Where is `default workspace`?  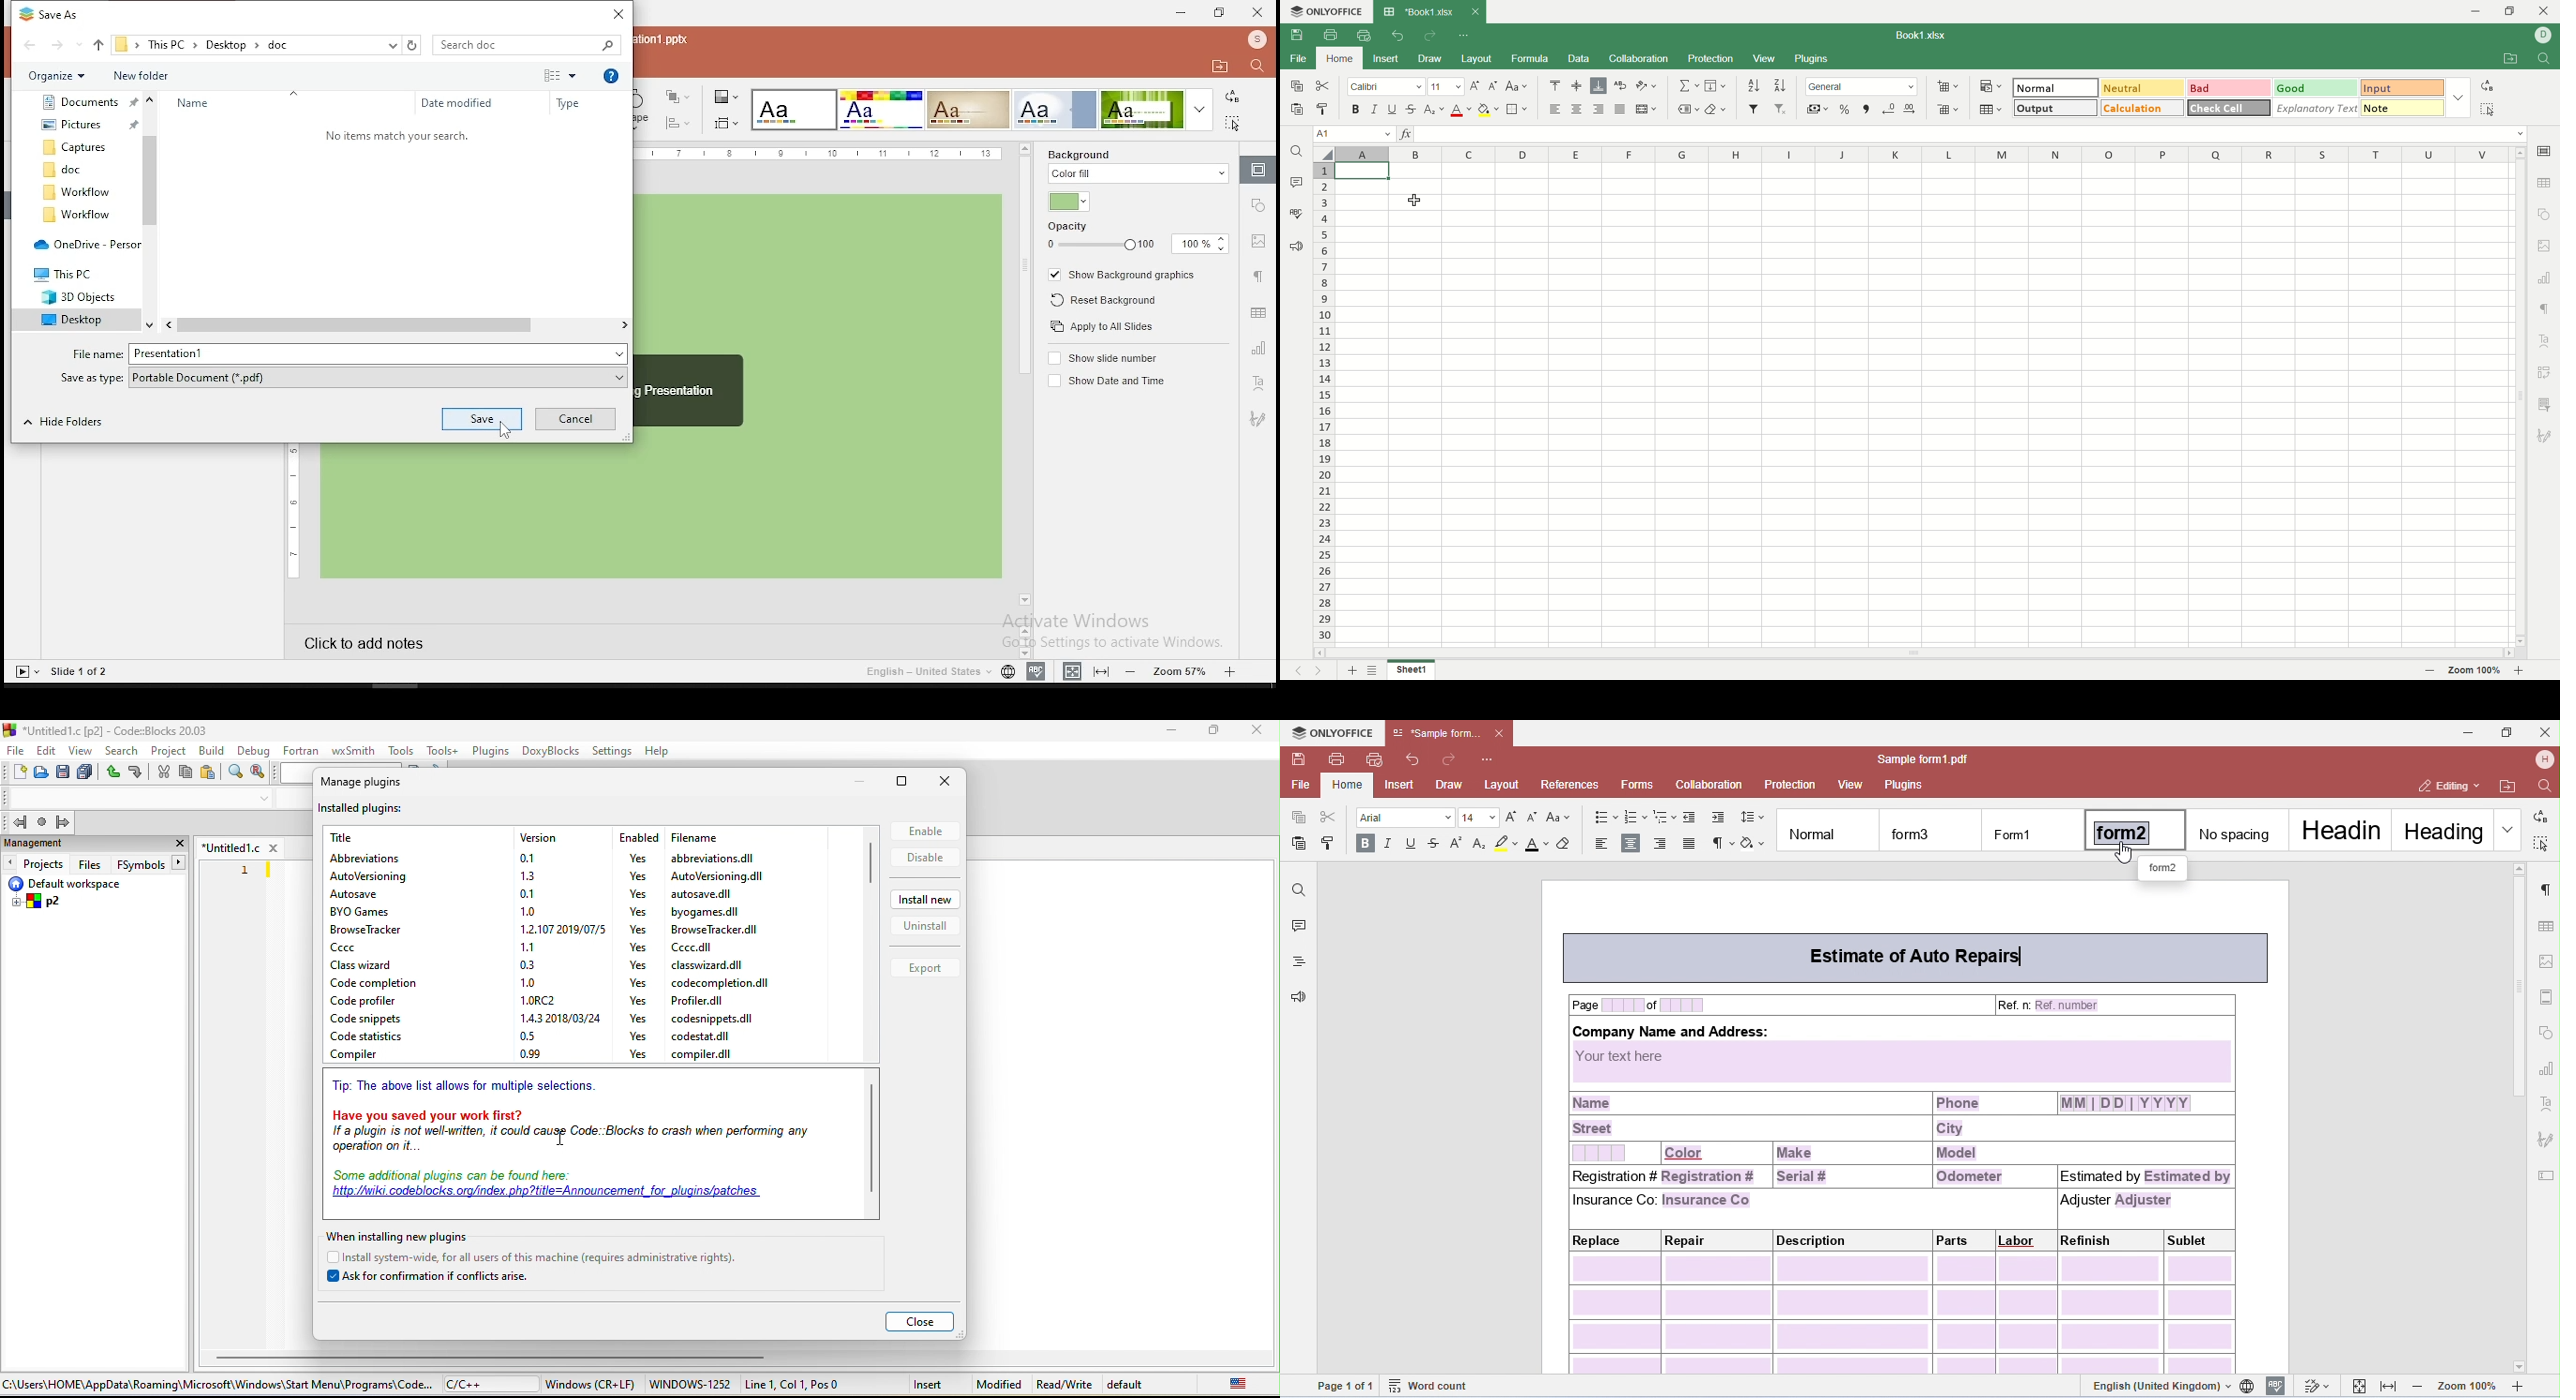 default workspace is located at coordinates (78, 884).